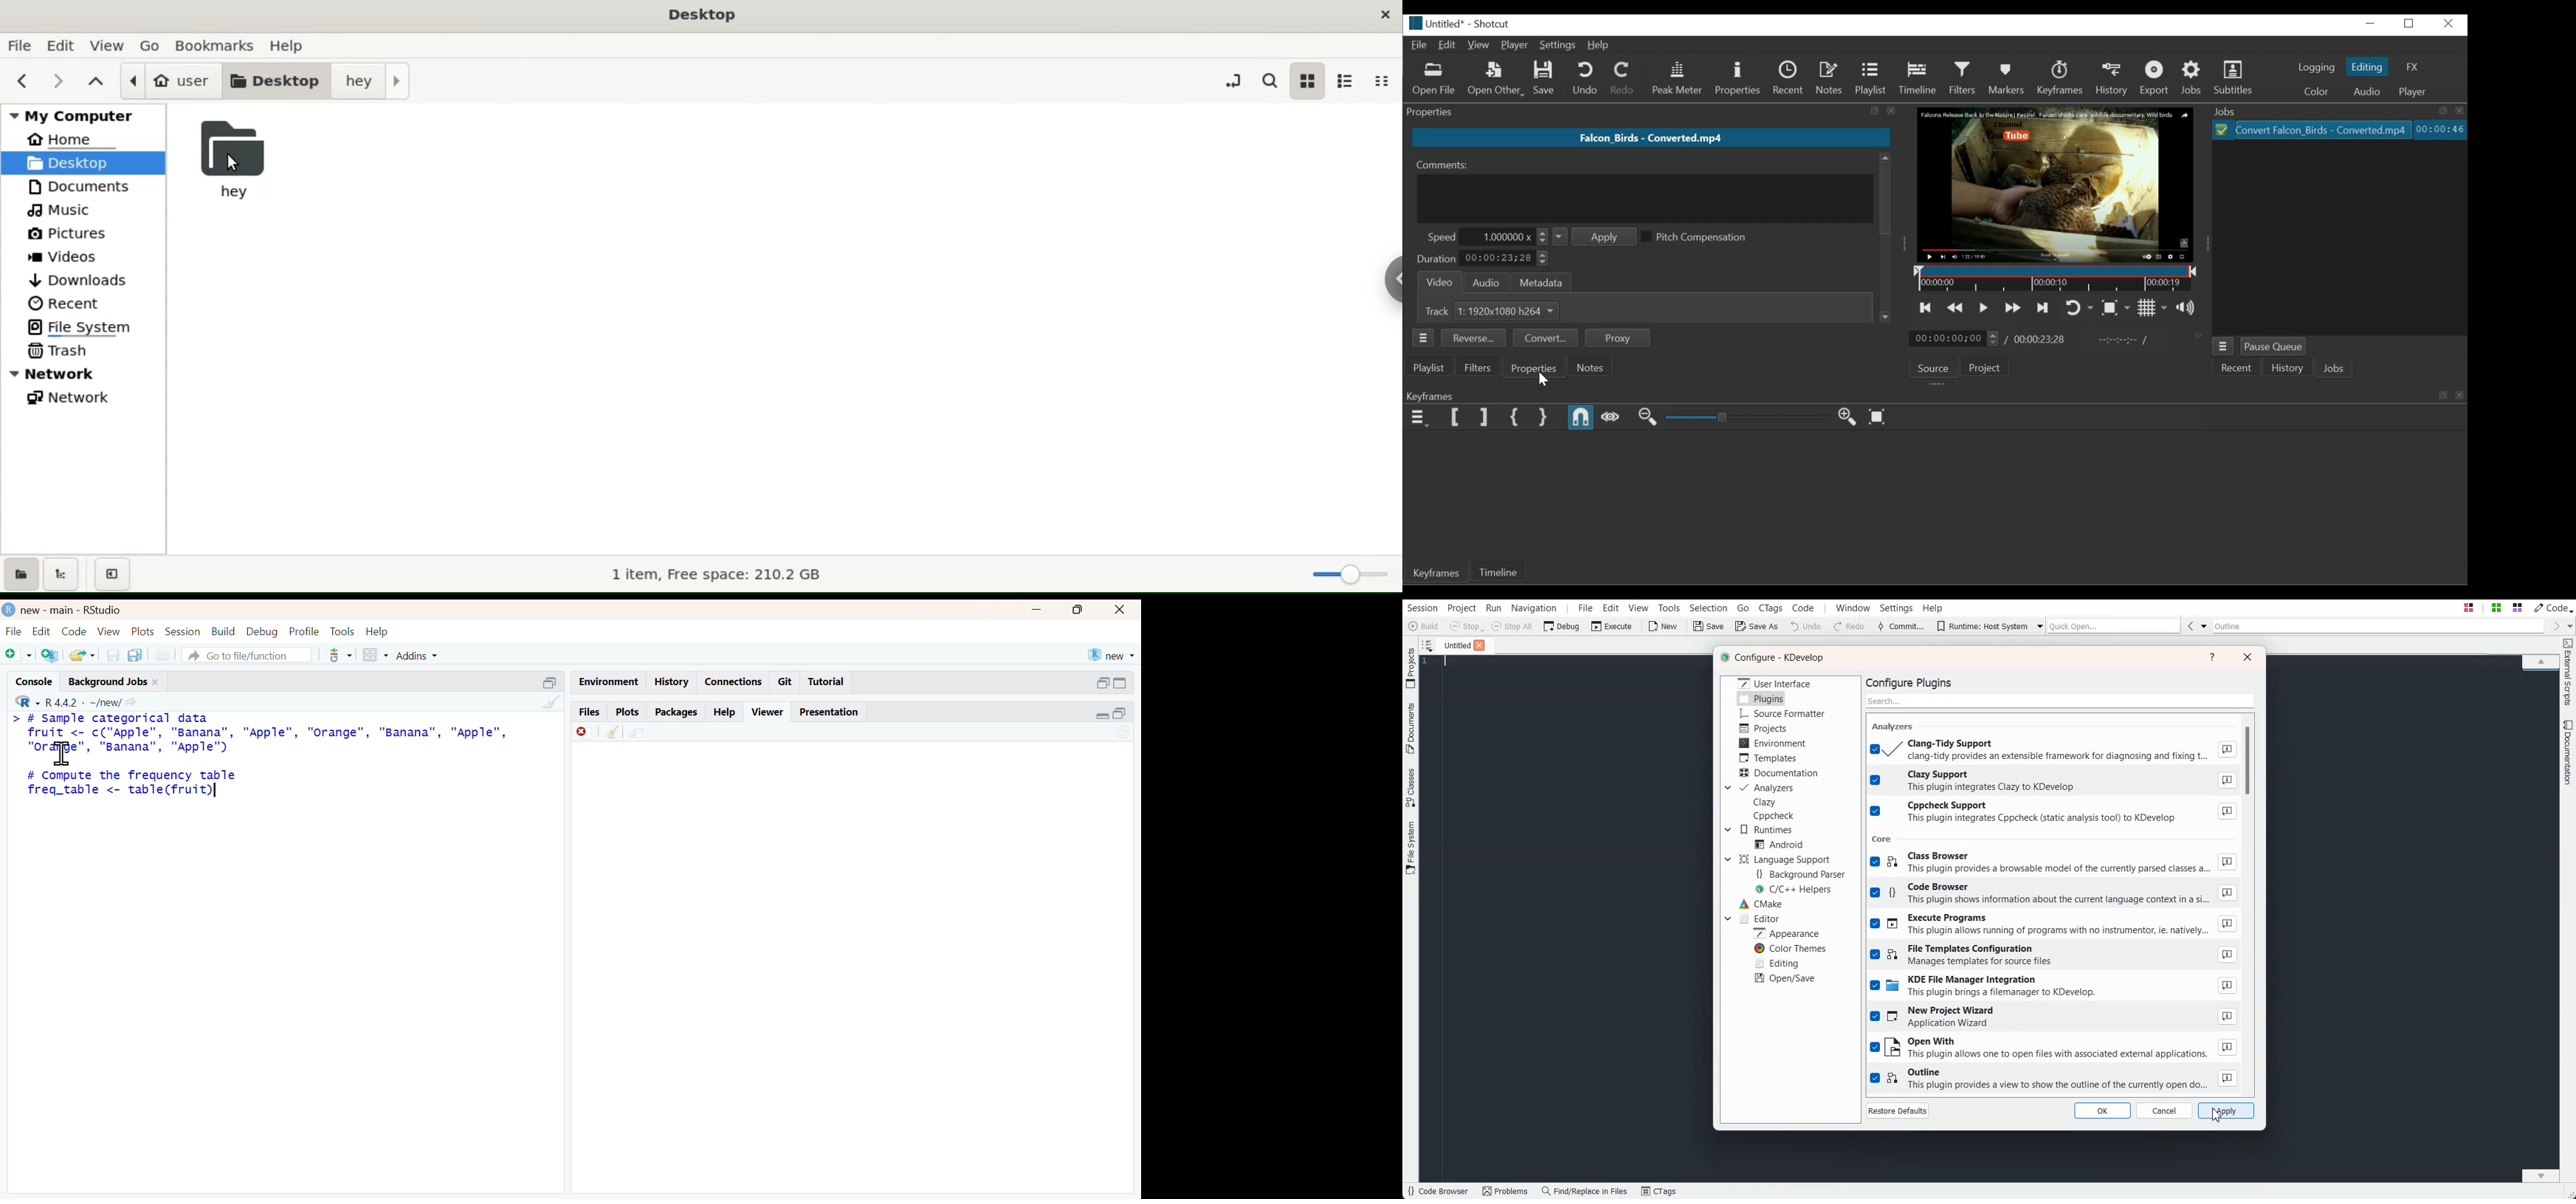 The width and height of the screenshot is (2576, 1204). What do you see at coordinates (131, 703) in the screenshot?
I see `view the current working directory` at bounding box center [131, 703].